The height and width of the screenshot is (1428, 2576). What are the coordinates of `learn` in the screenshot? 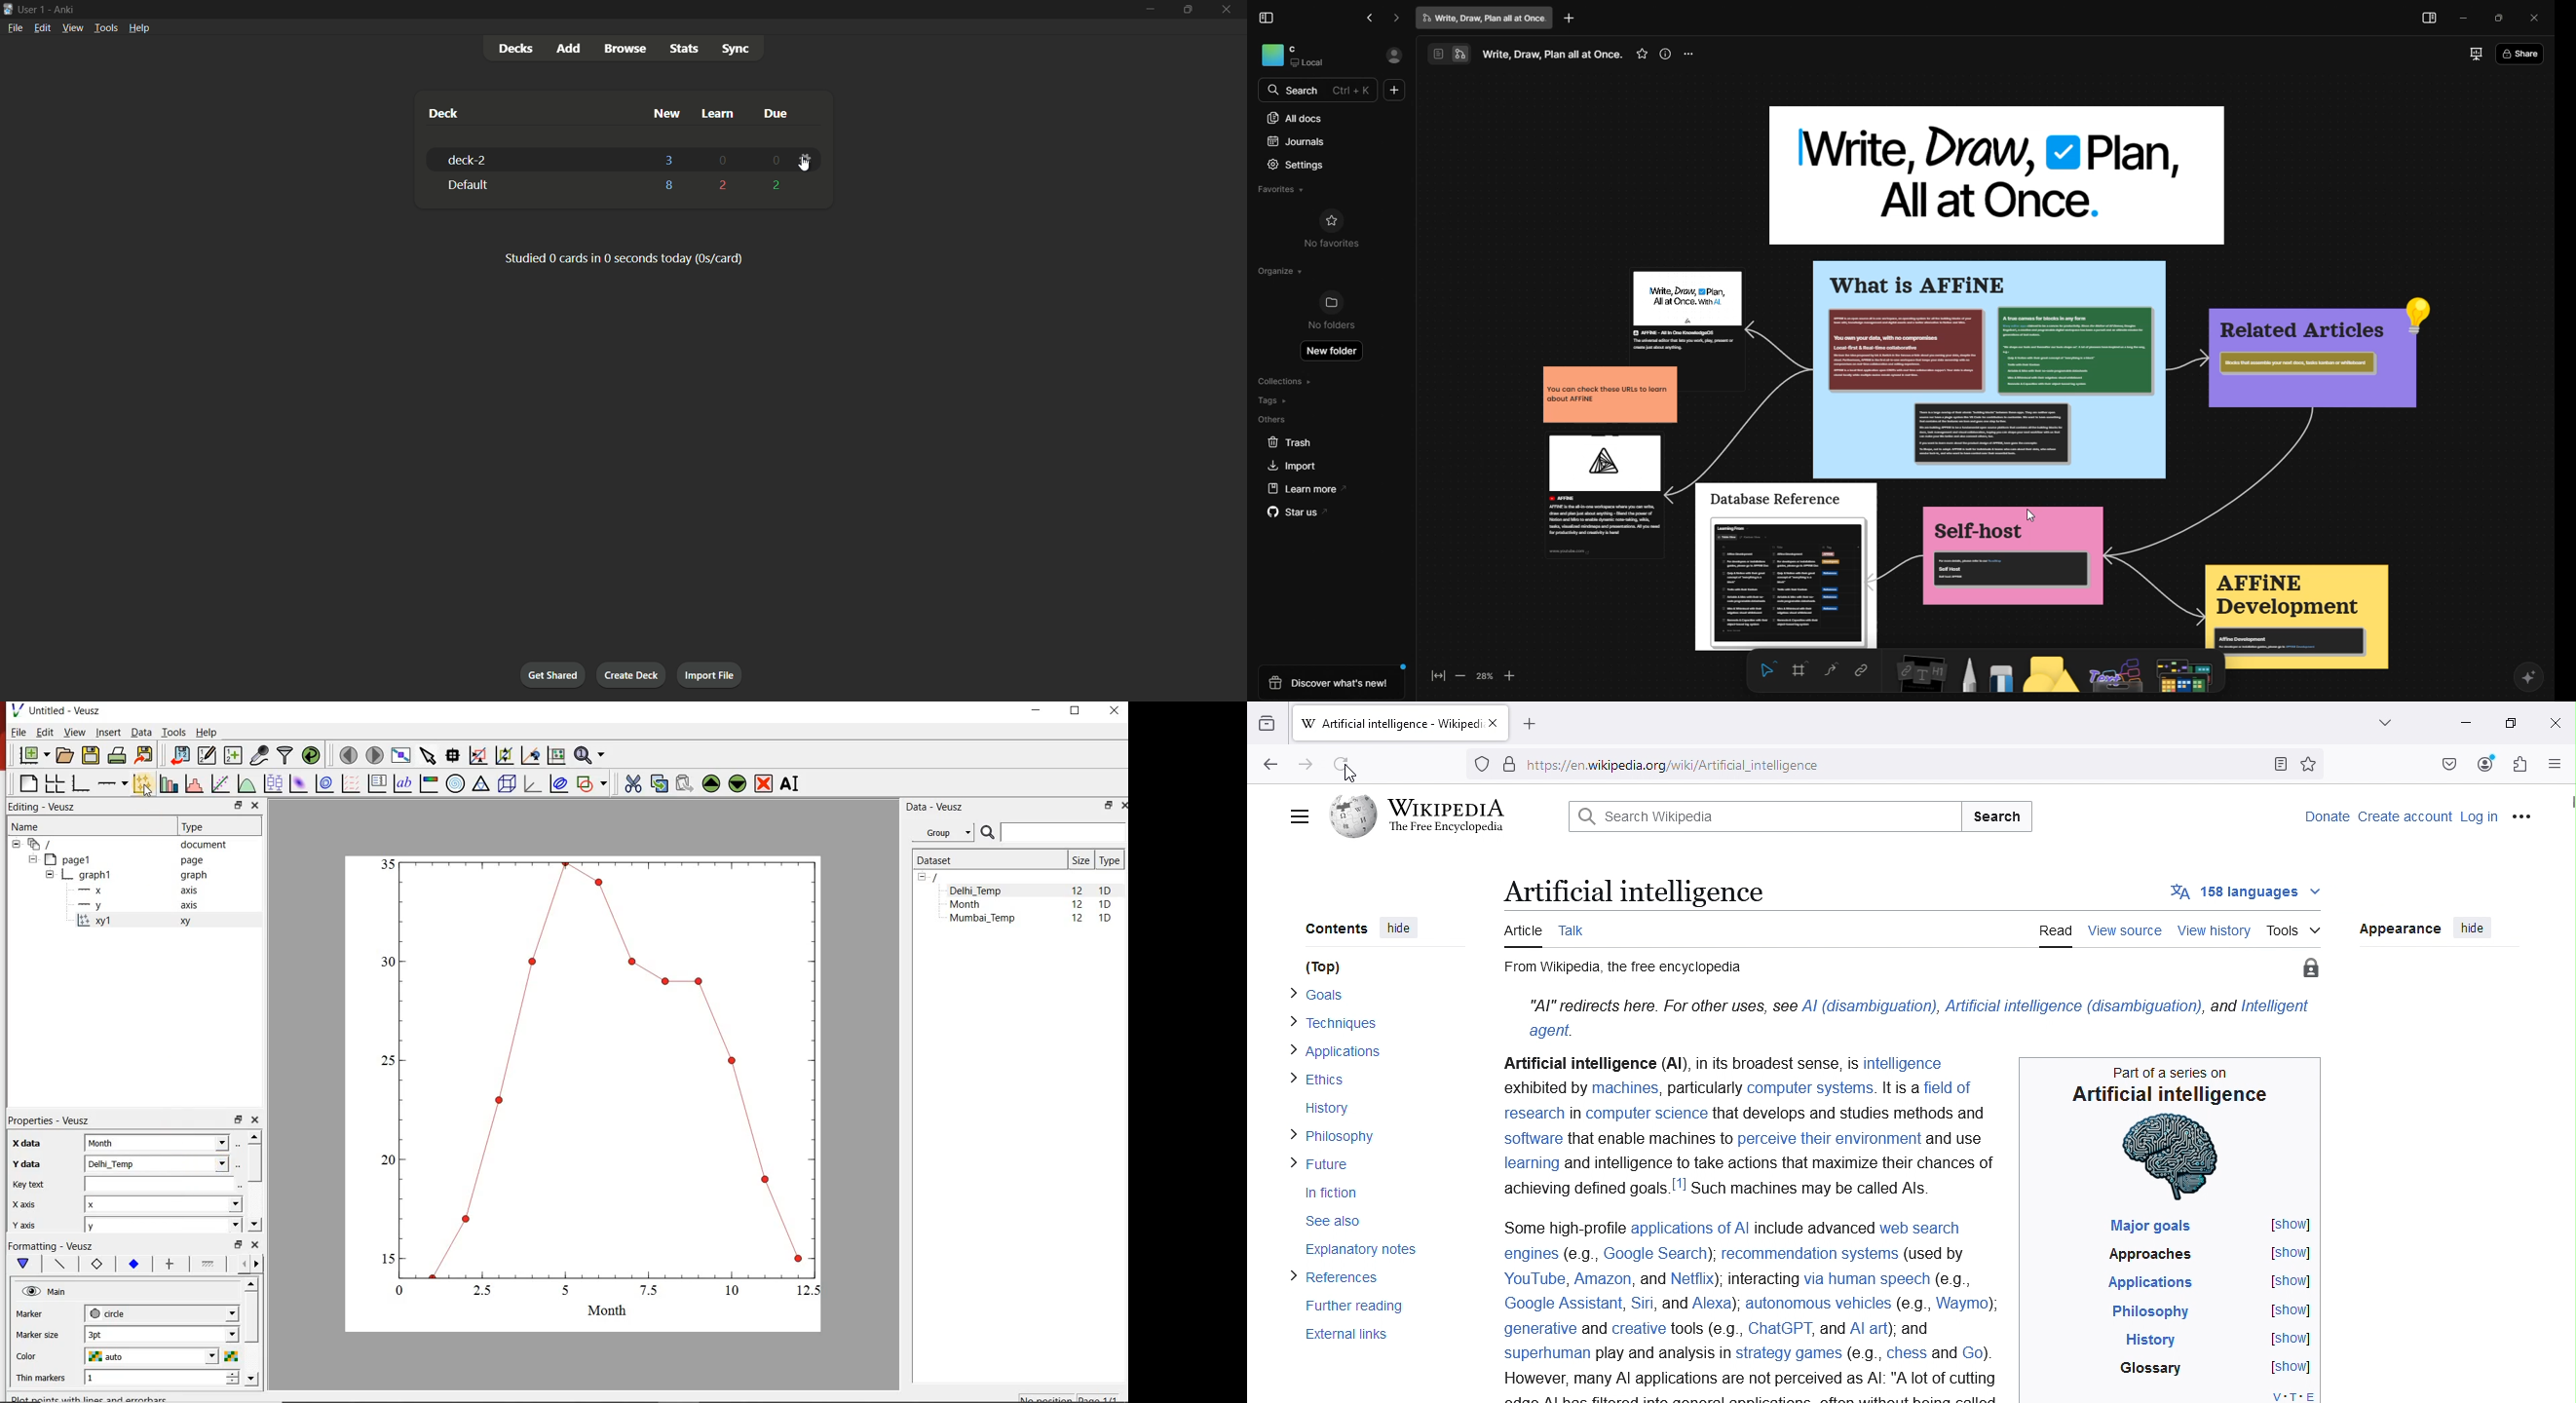 It's located at (716, 114).